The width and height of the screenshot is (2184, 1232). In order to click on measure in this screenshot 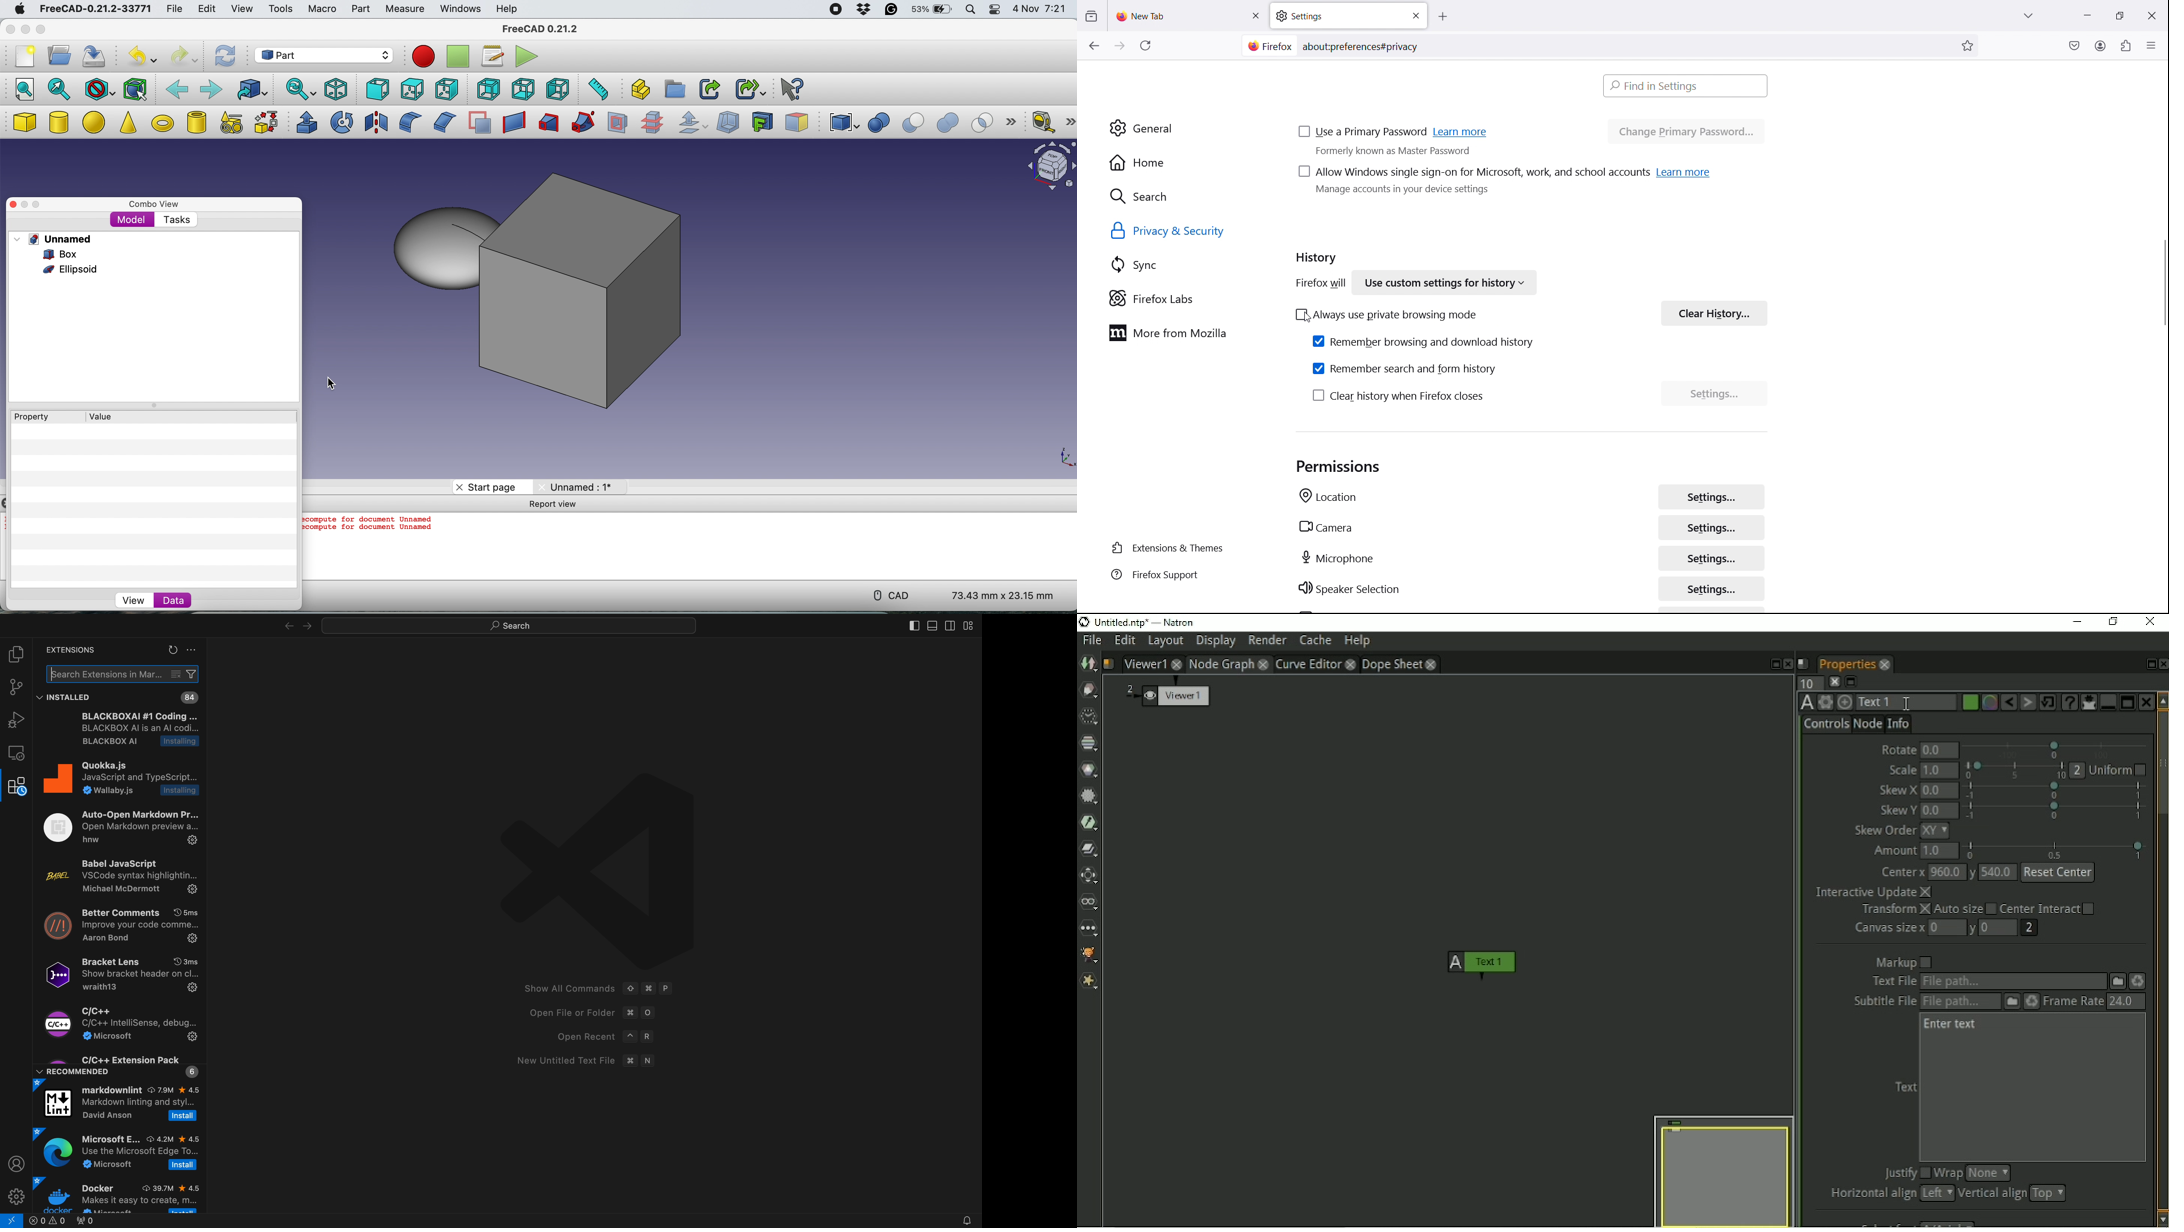, I will do `click(404, 9)`.